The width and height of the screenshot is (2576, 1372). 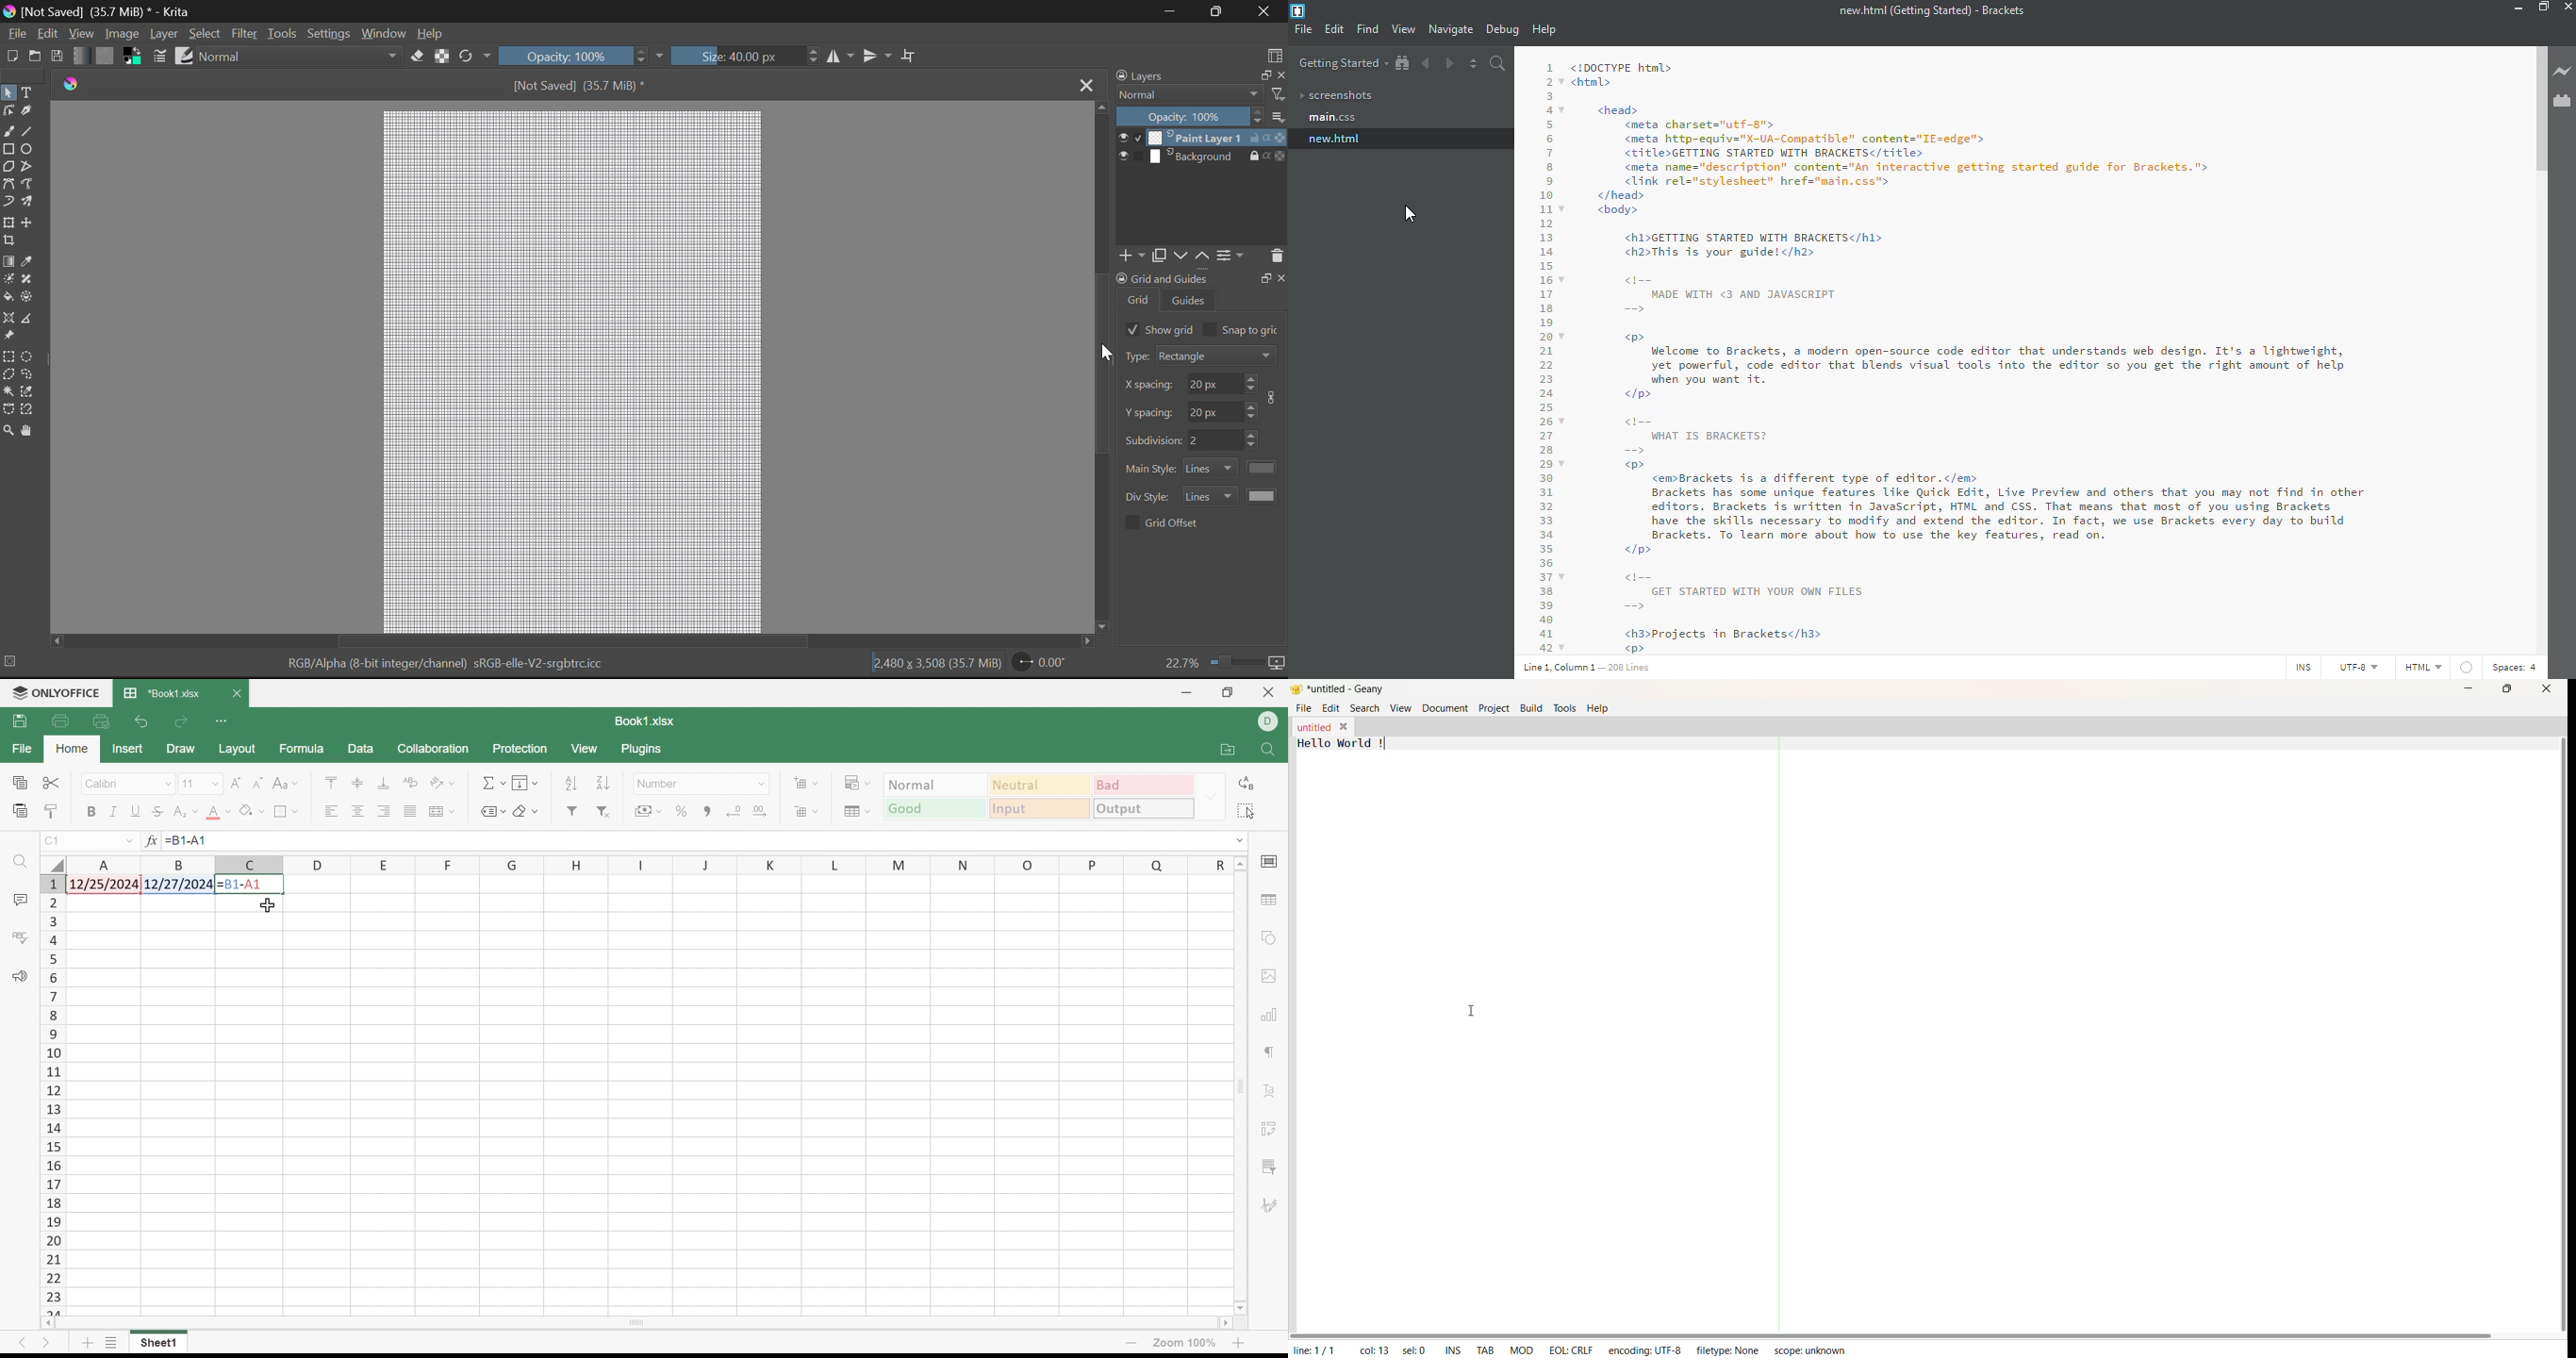 What do you see at coordinates (643, 864) in the screenshot?
I see `Column Names` at bounding box center [643, 864].